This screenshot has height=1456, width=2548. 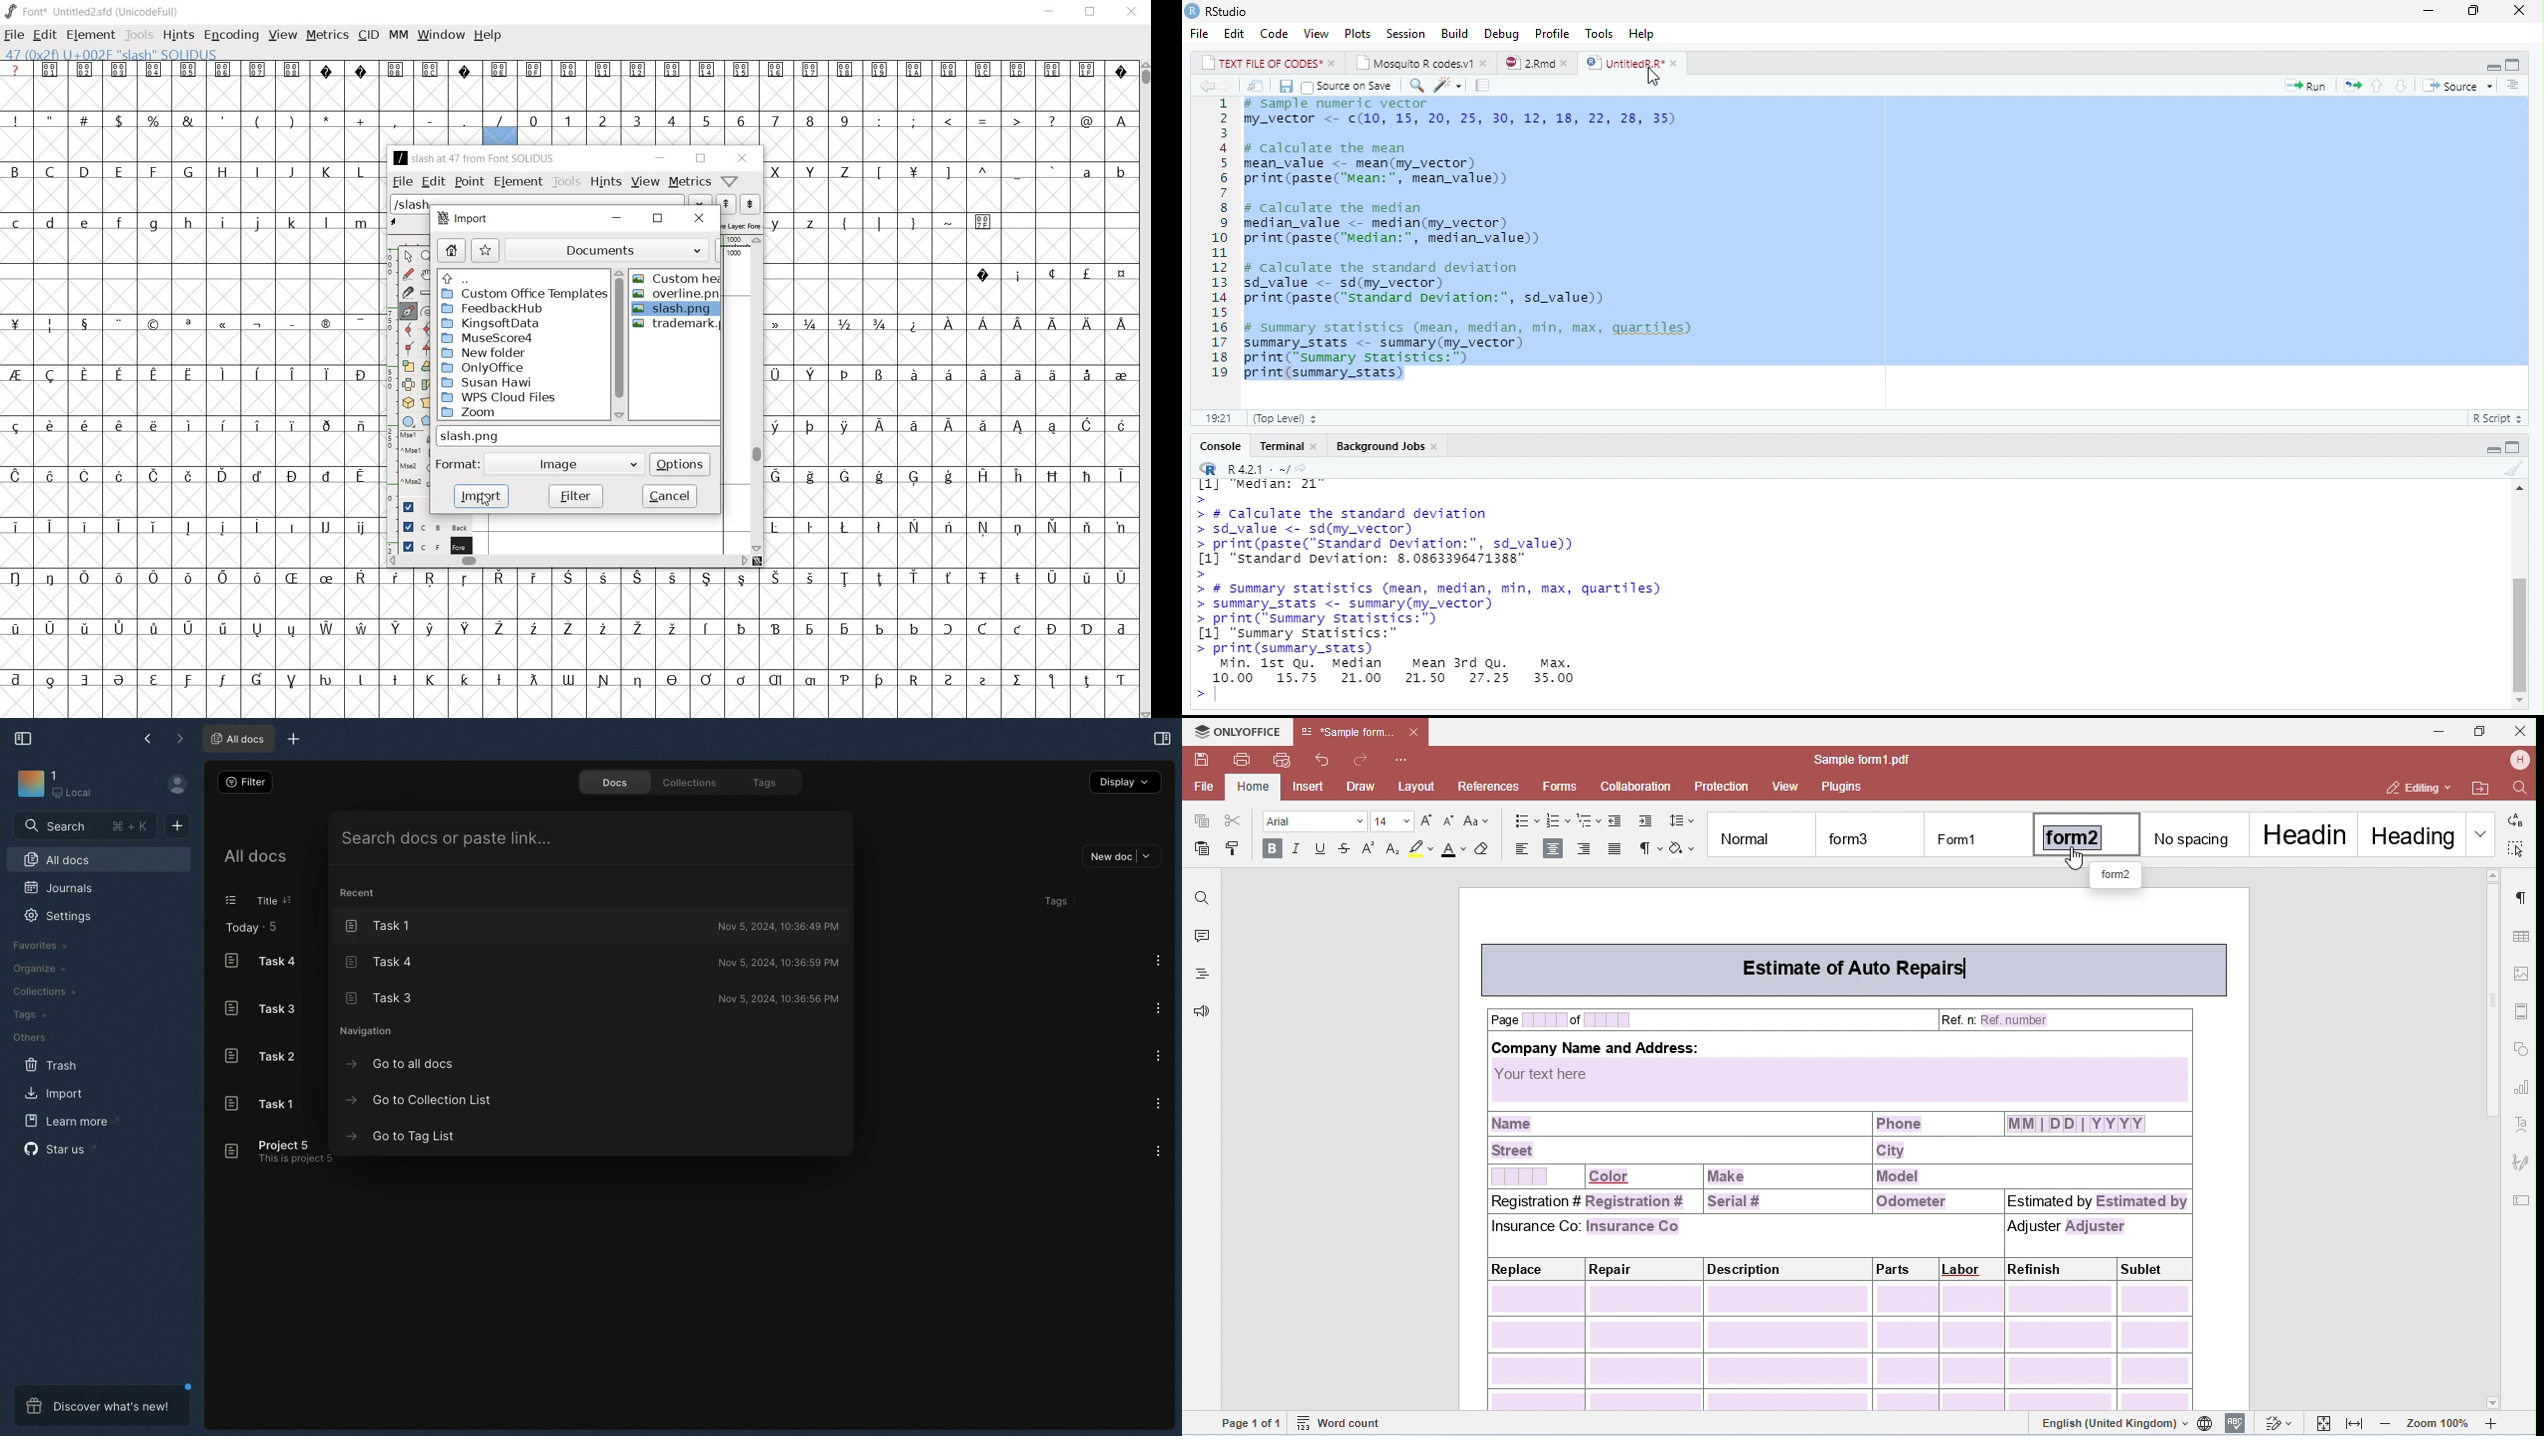 What do you see at coordinates (591, 926) in the screenshot?
I see `Task 1` at bounding box center [591, 926].